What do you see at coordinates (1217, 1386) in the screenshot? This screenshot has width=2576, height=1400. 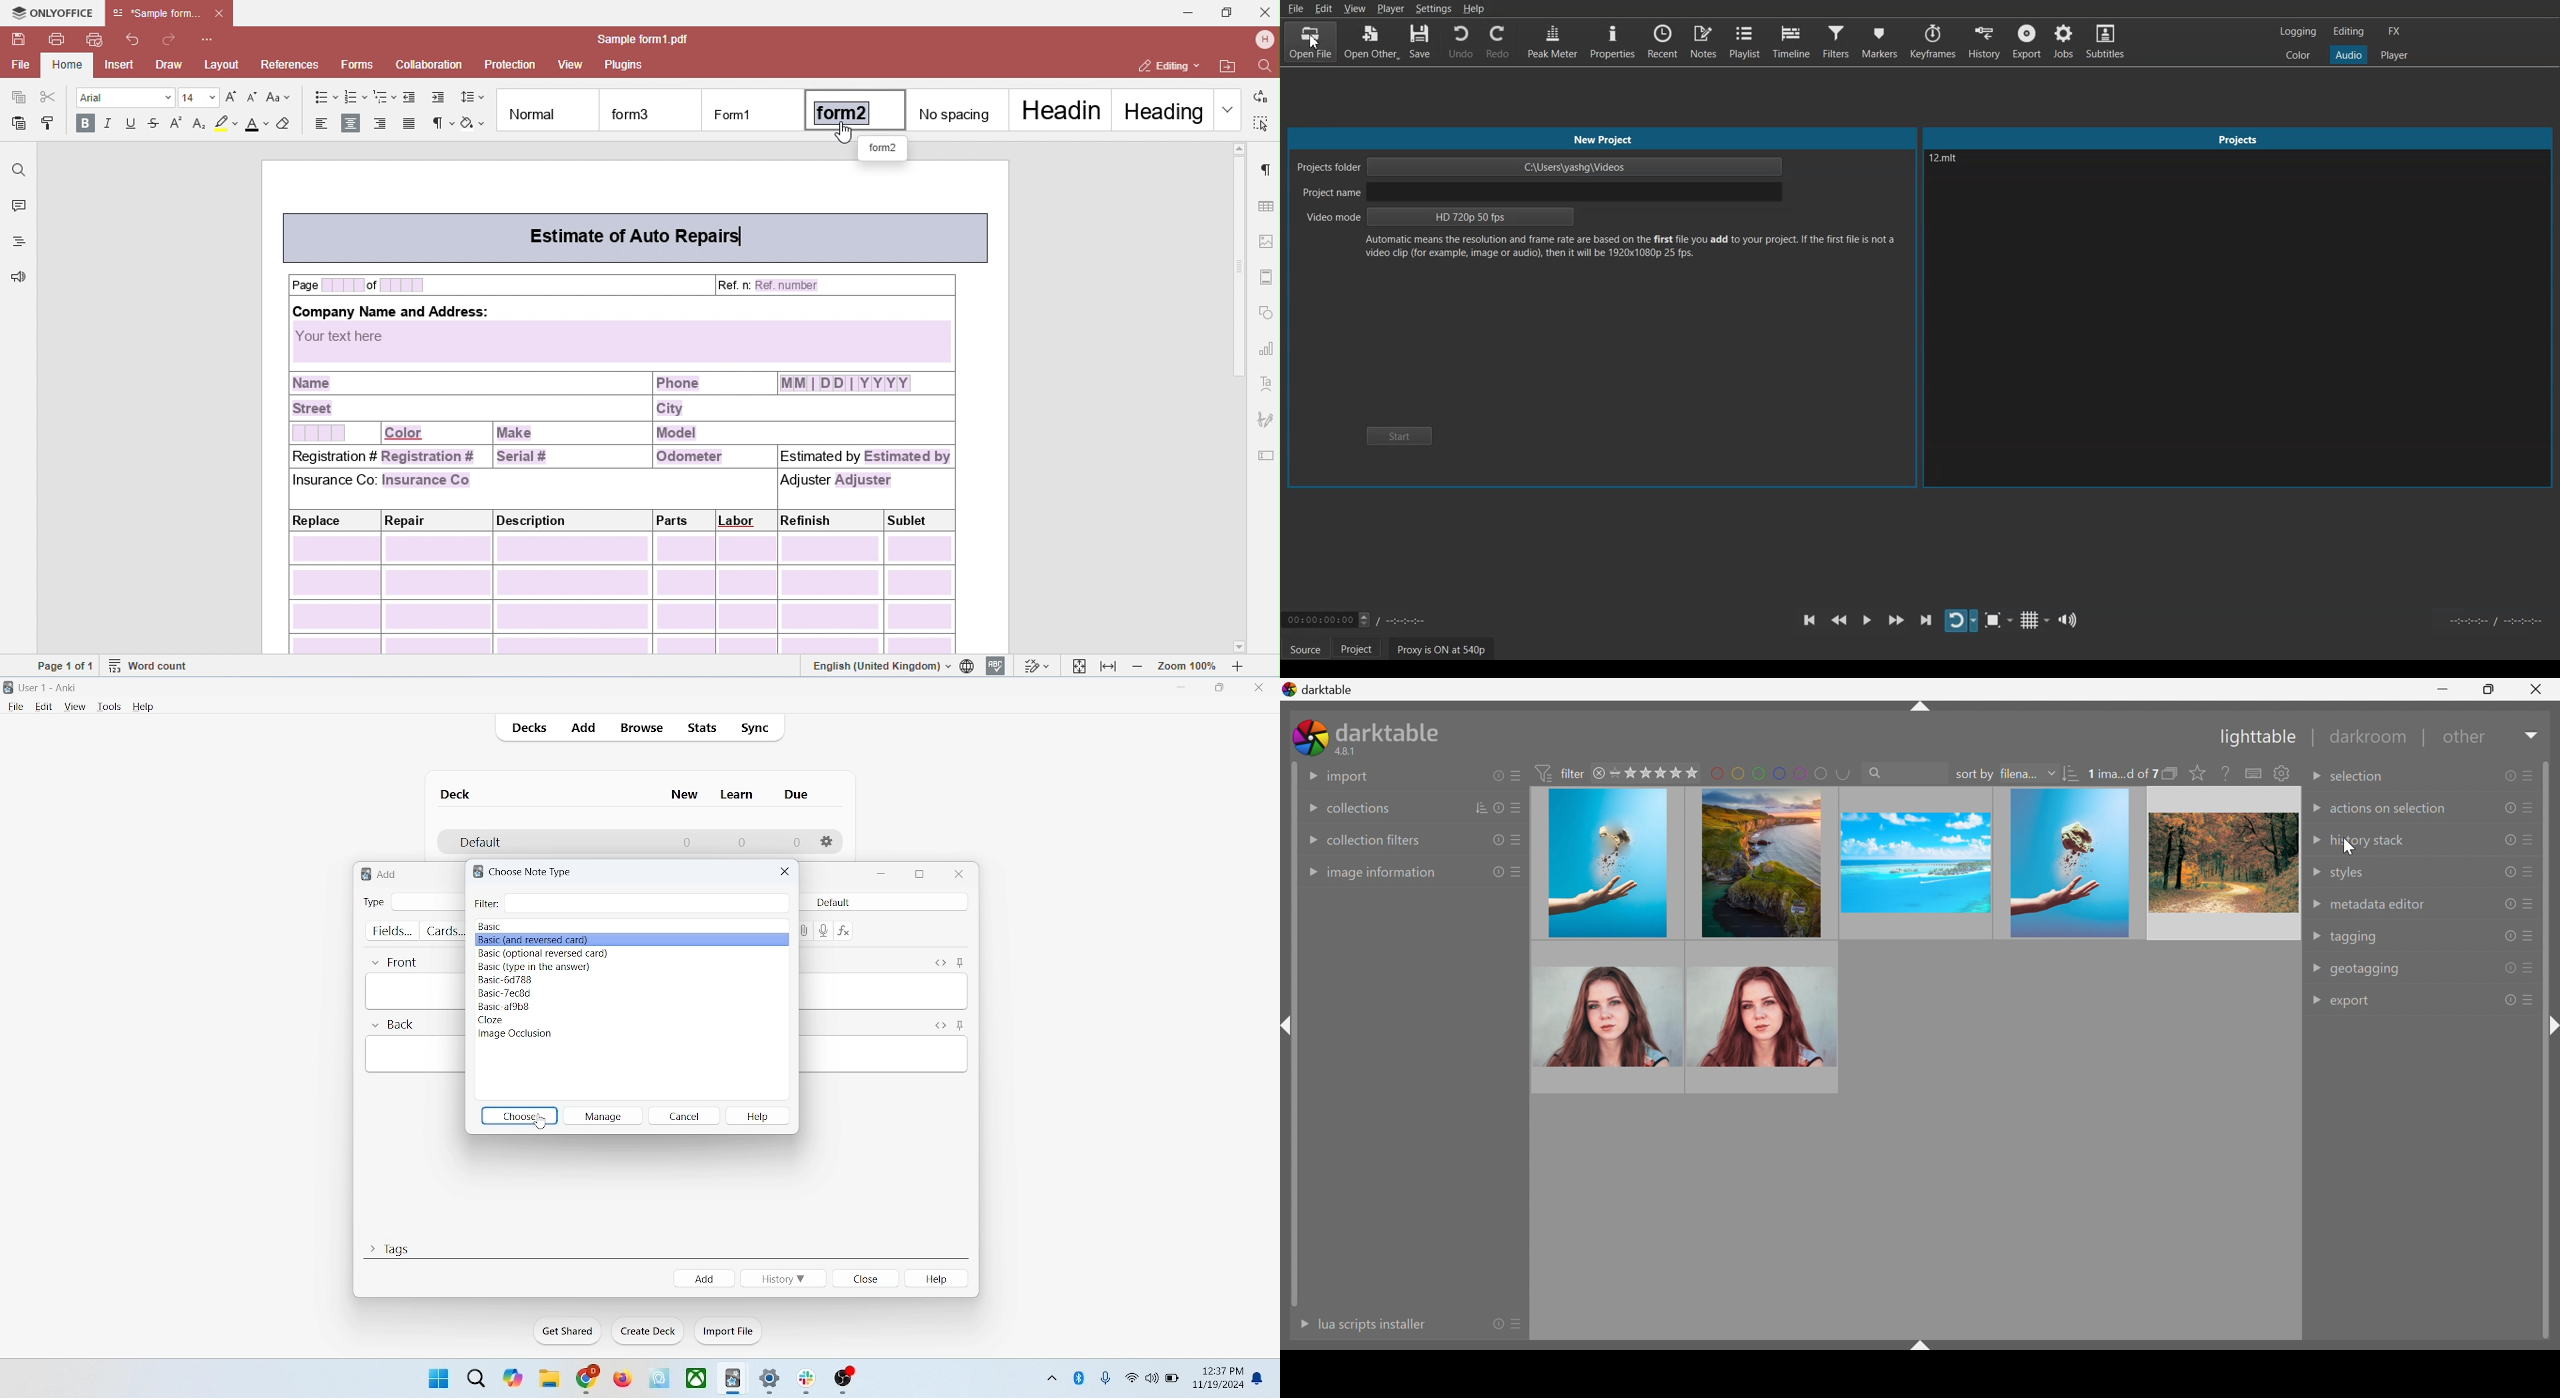 I see `11/19/2024` at bounding box center [1217, 1386].